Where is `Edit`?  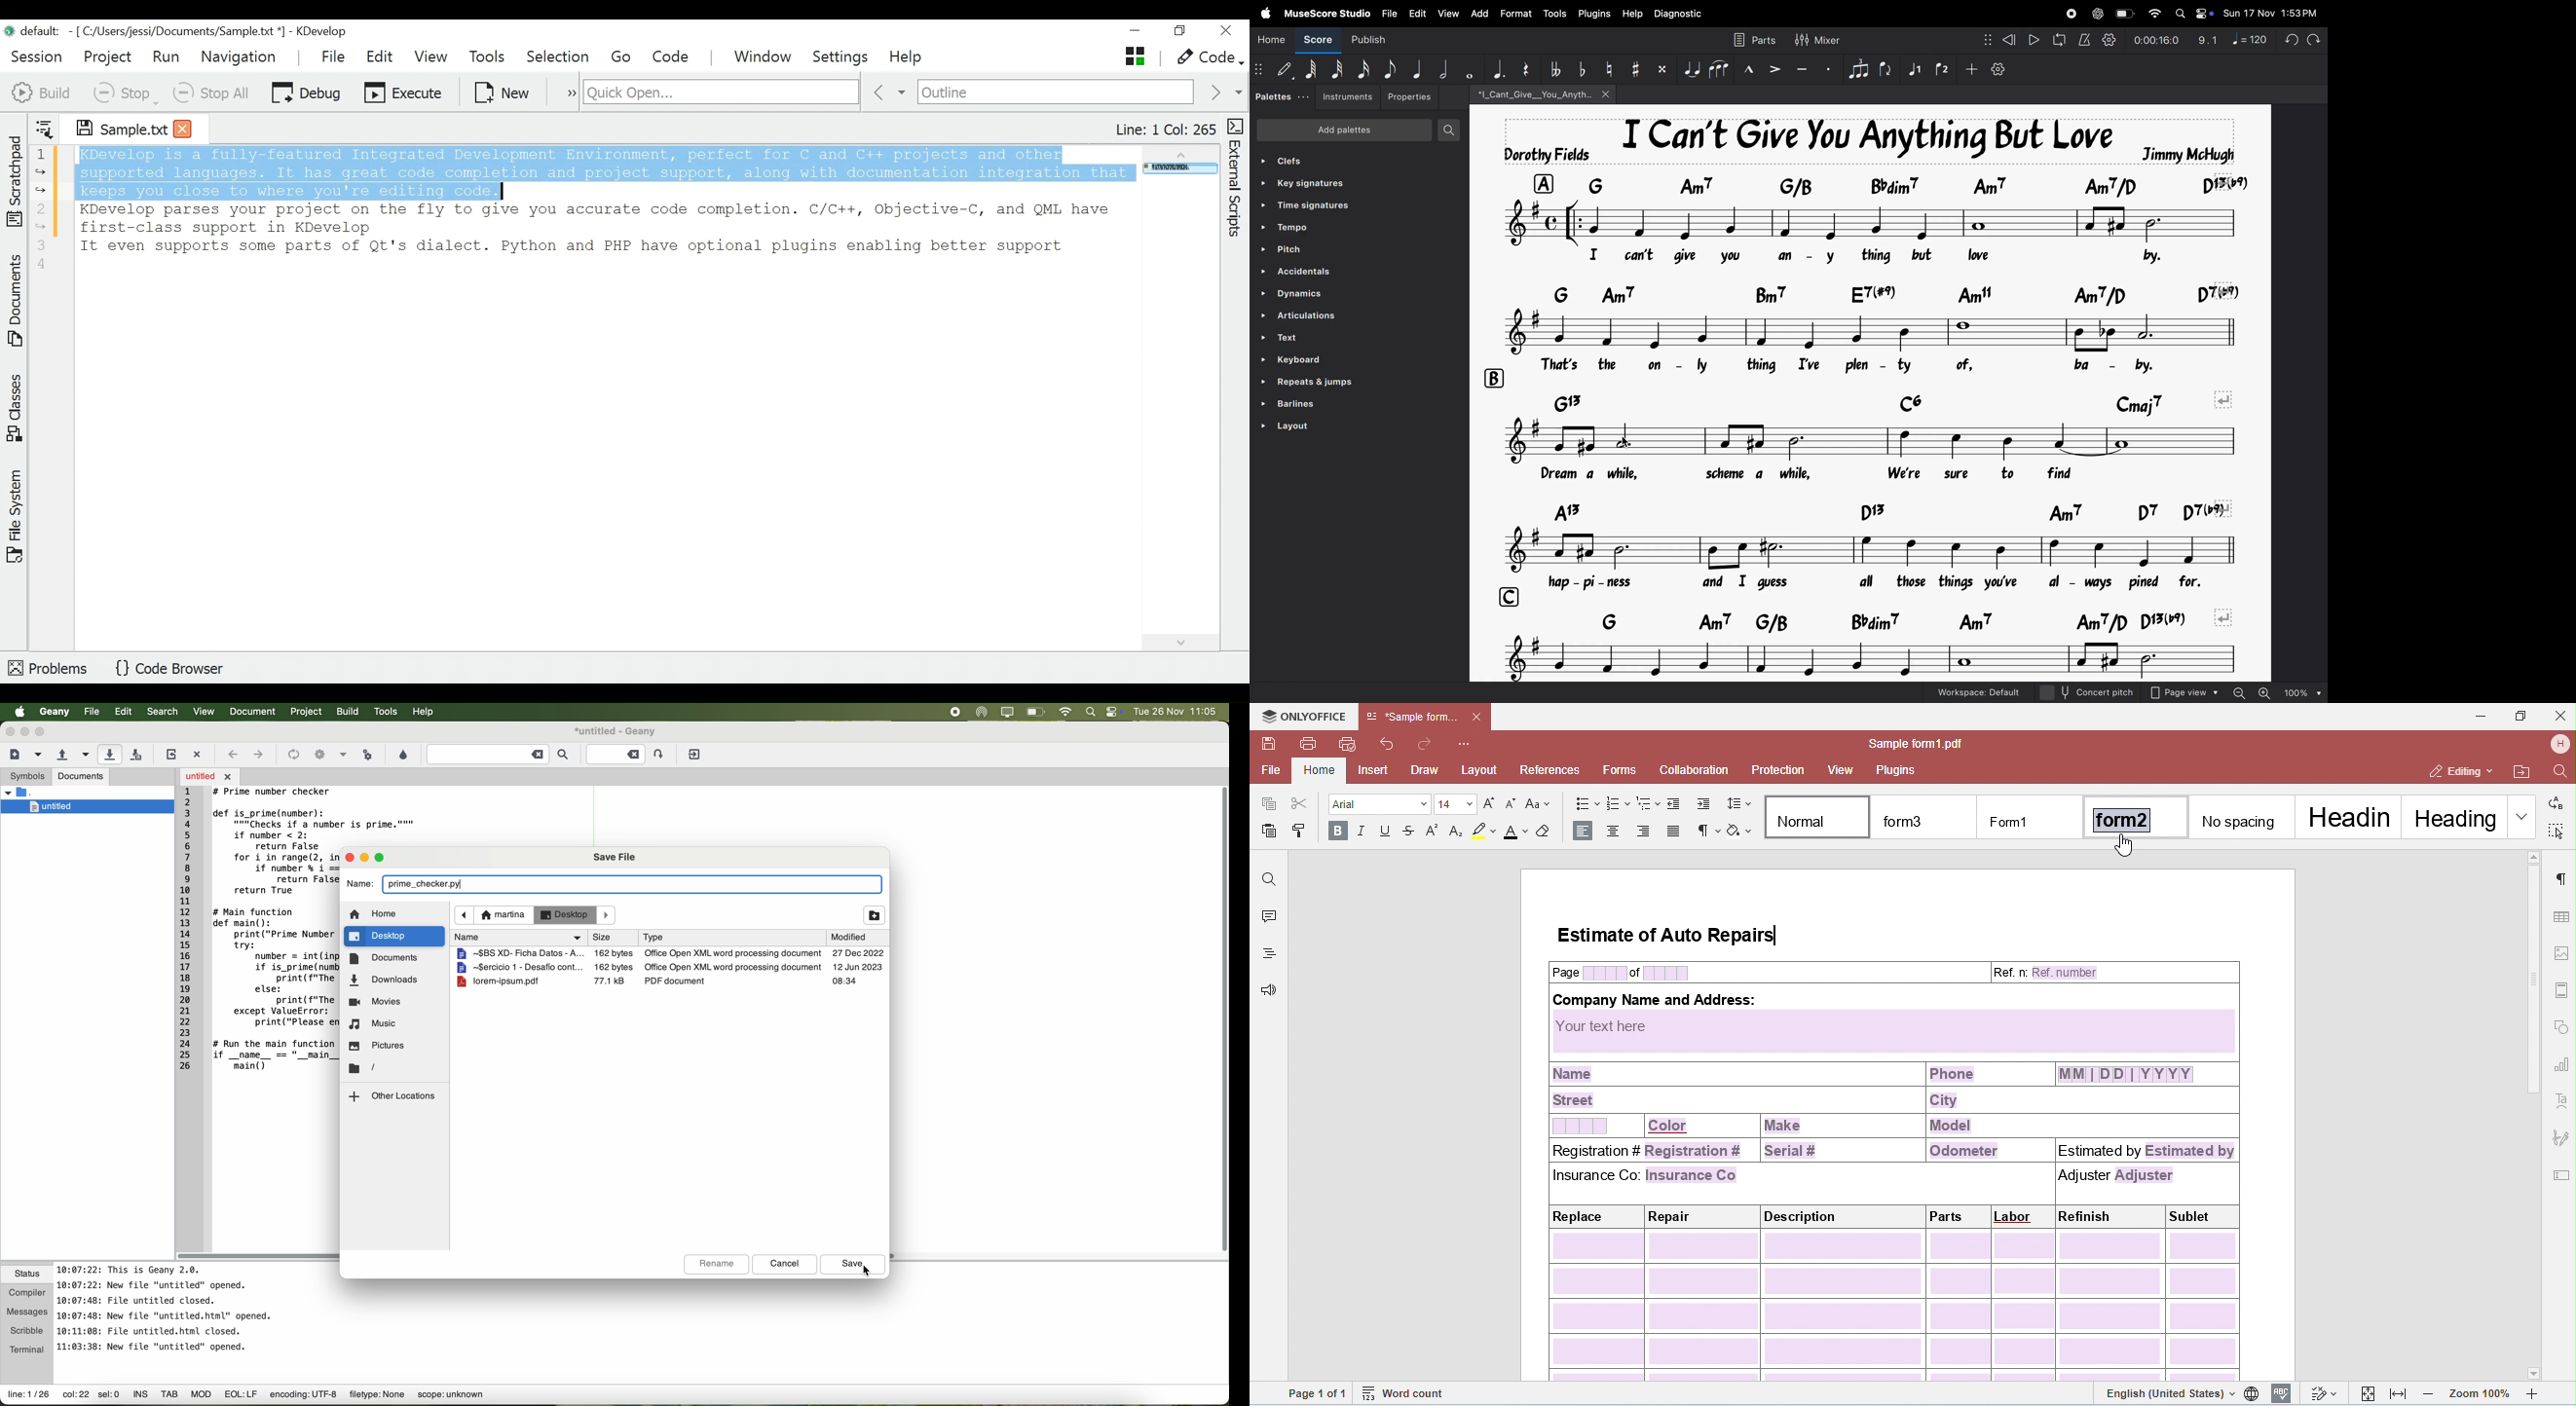
Edit is located at coordinates (1418, 13).